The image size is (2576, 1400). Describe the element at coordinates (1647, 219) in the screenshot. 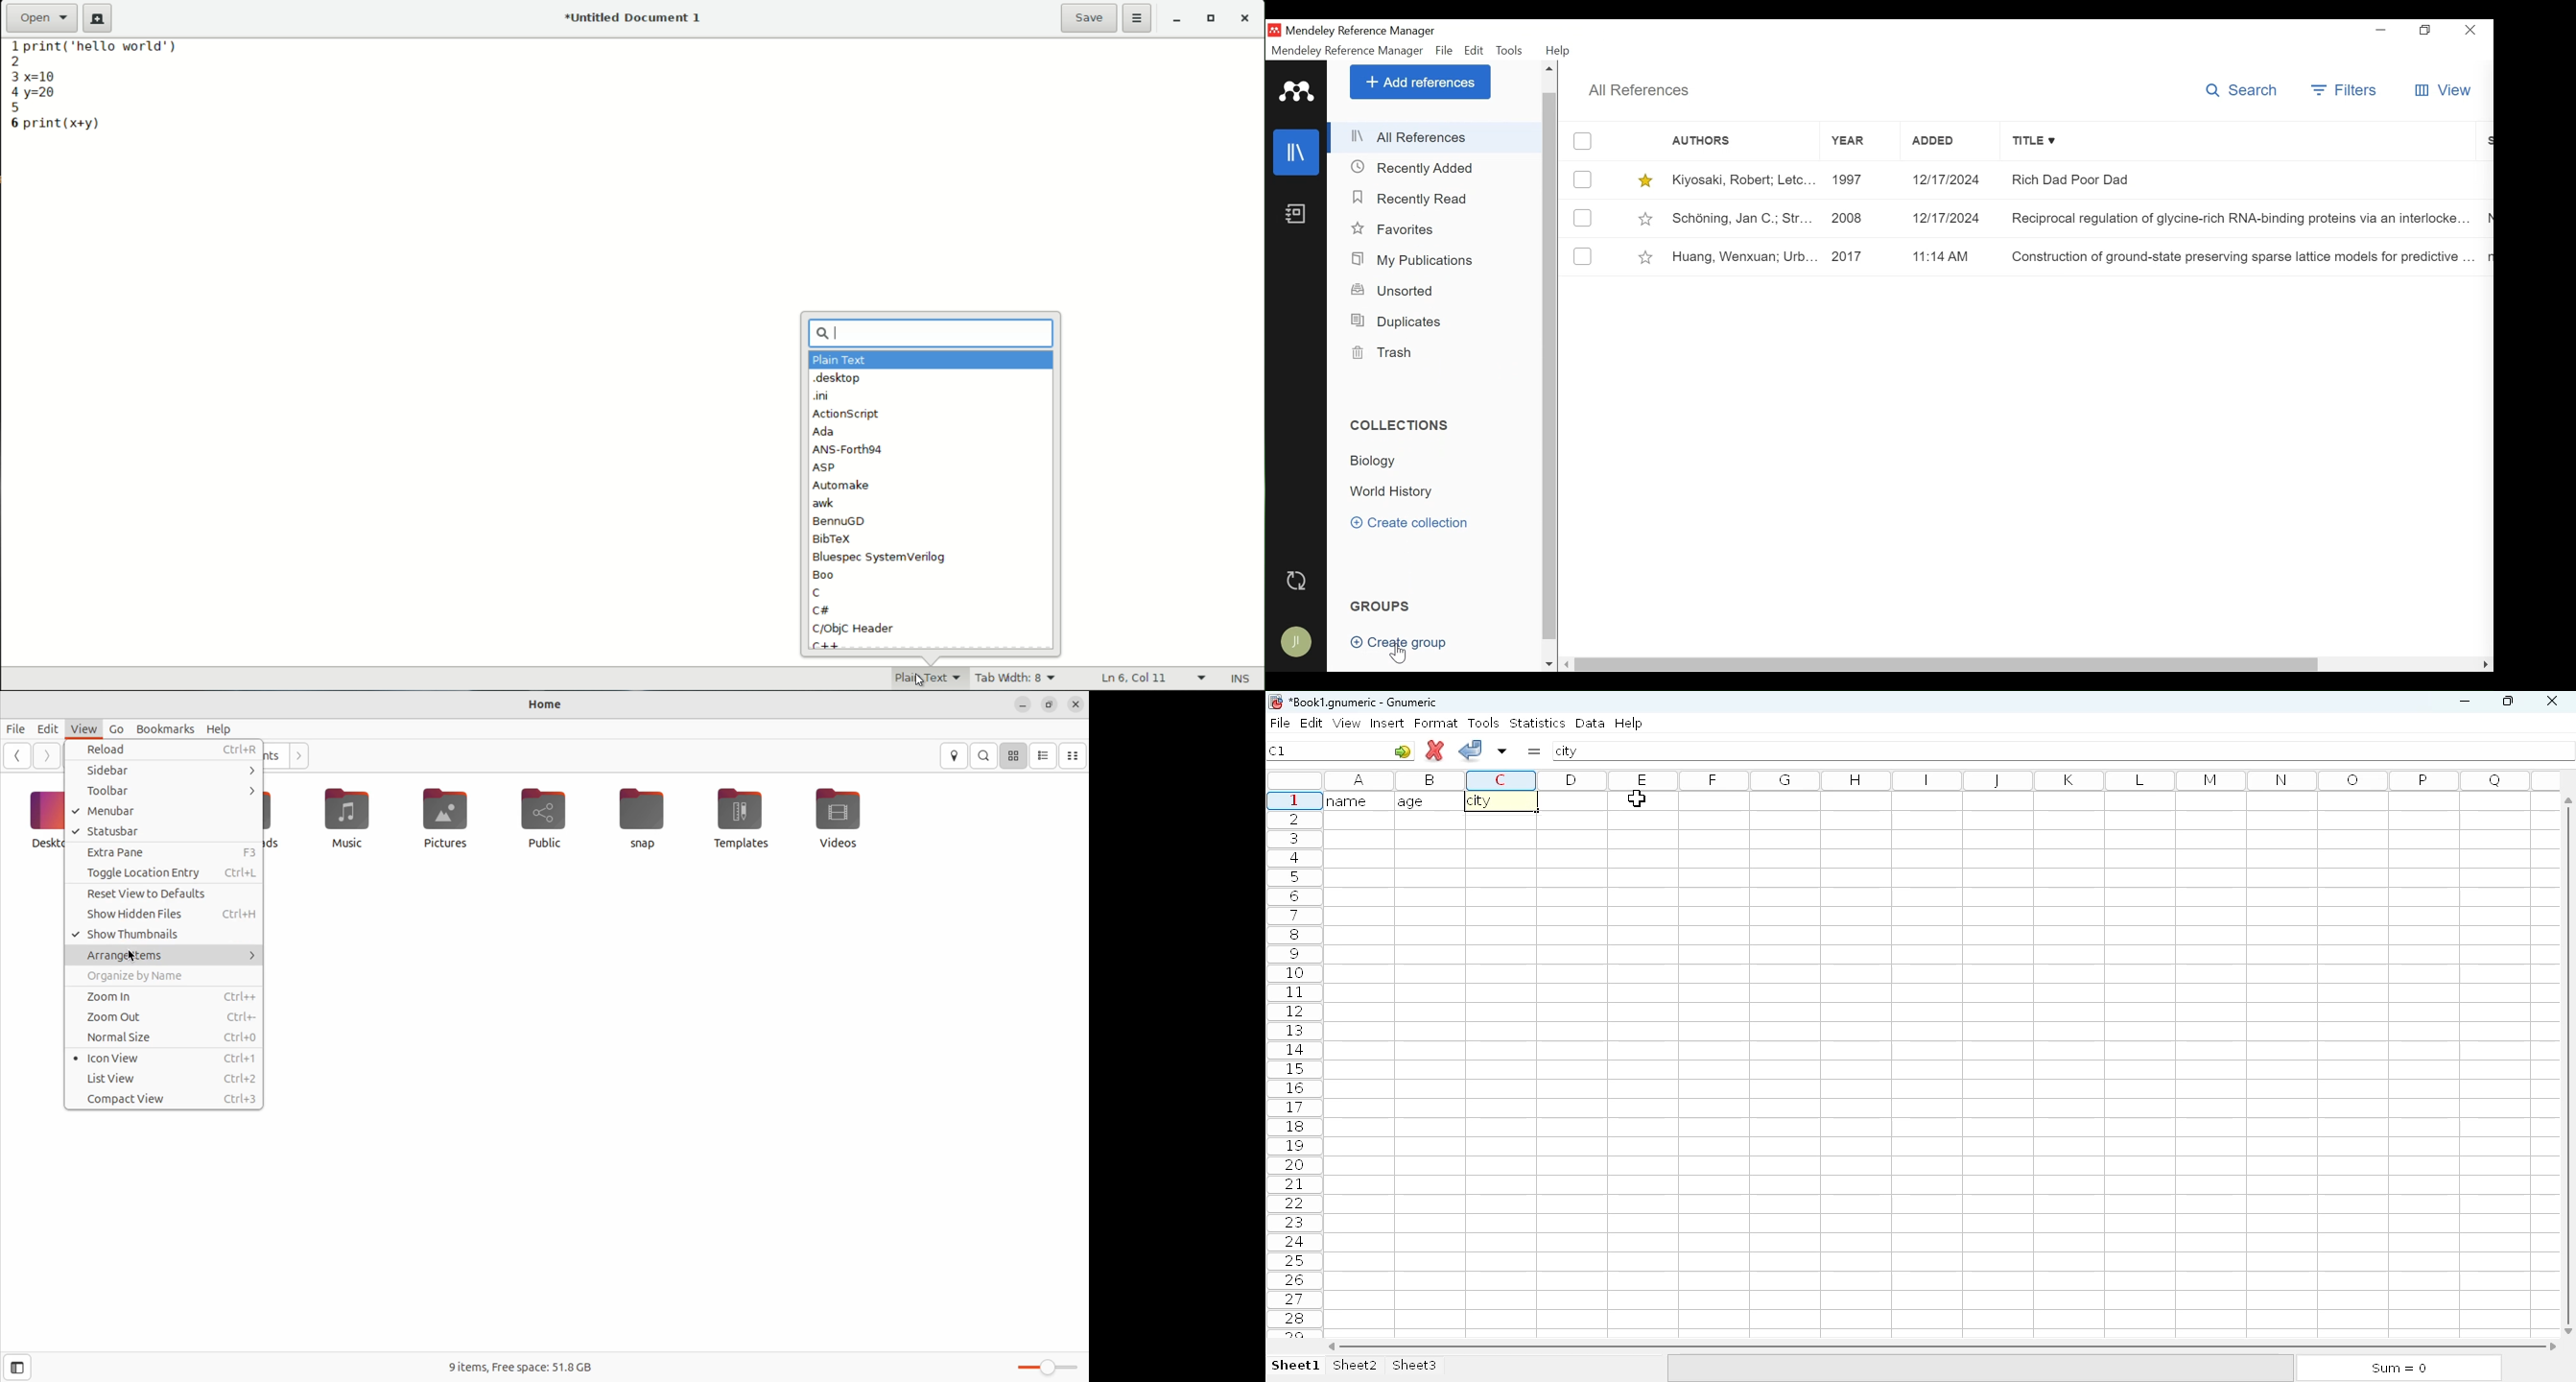

I see `toggle Favorites` at that location.